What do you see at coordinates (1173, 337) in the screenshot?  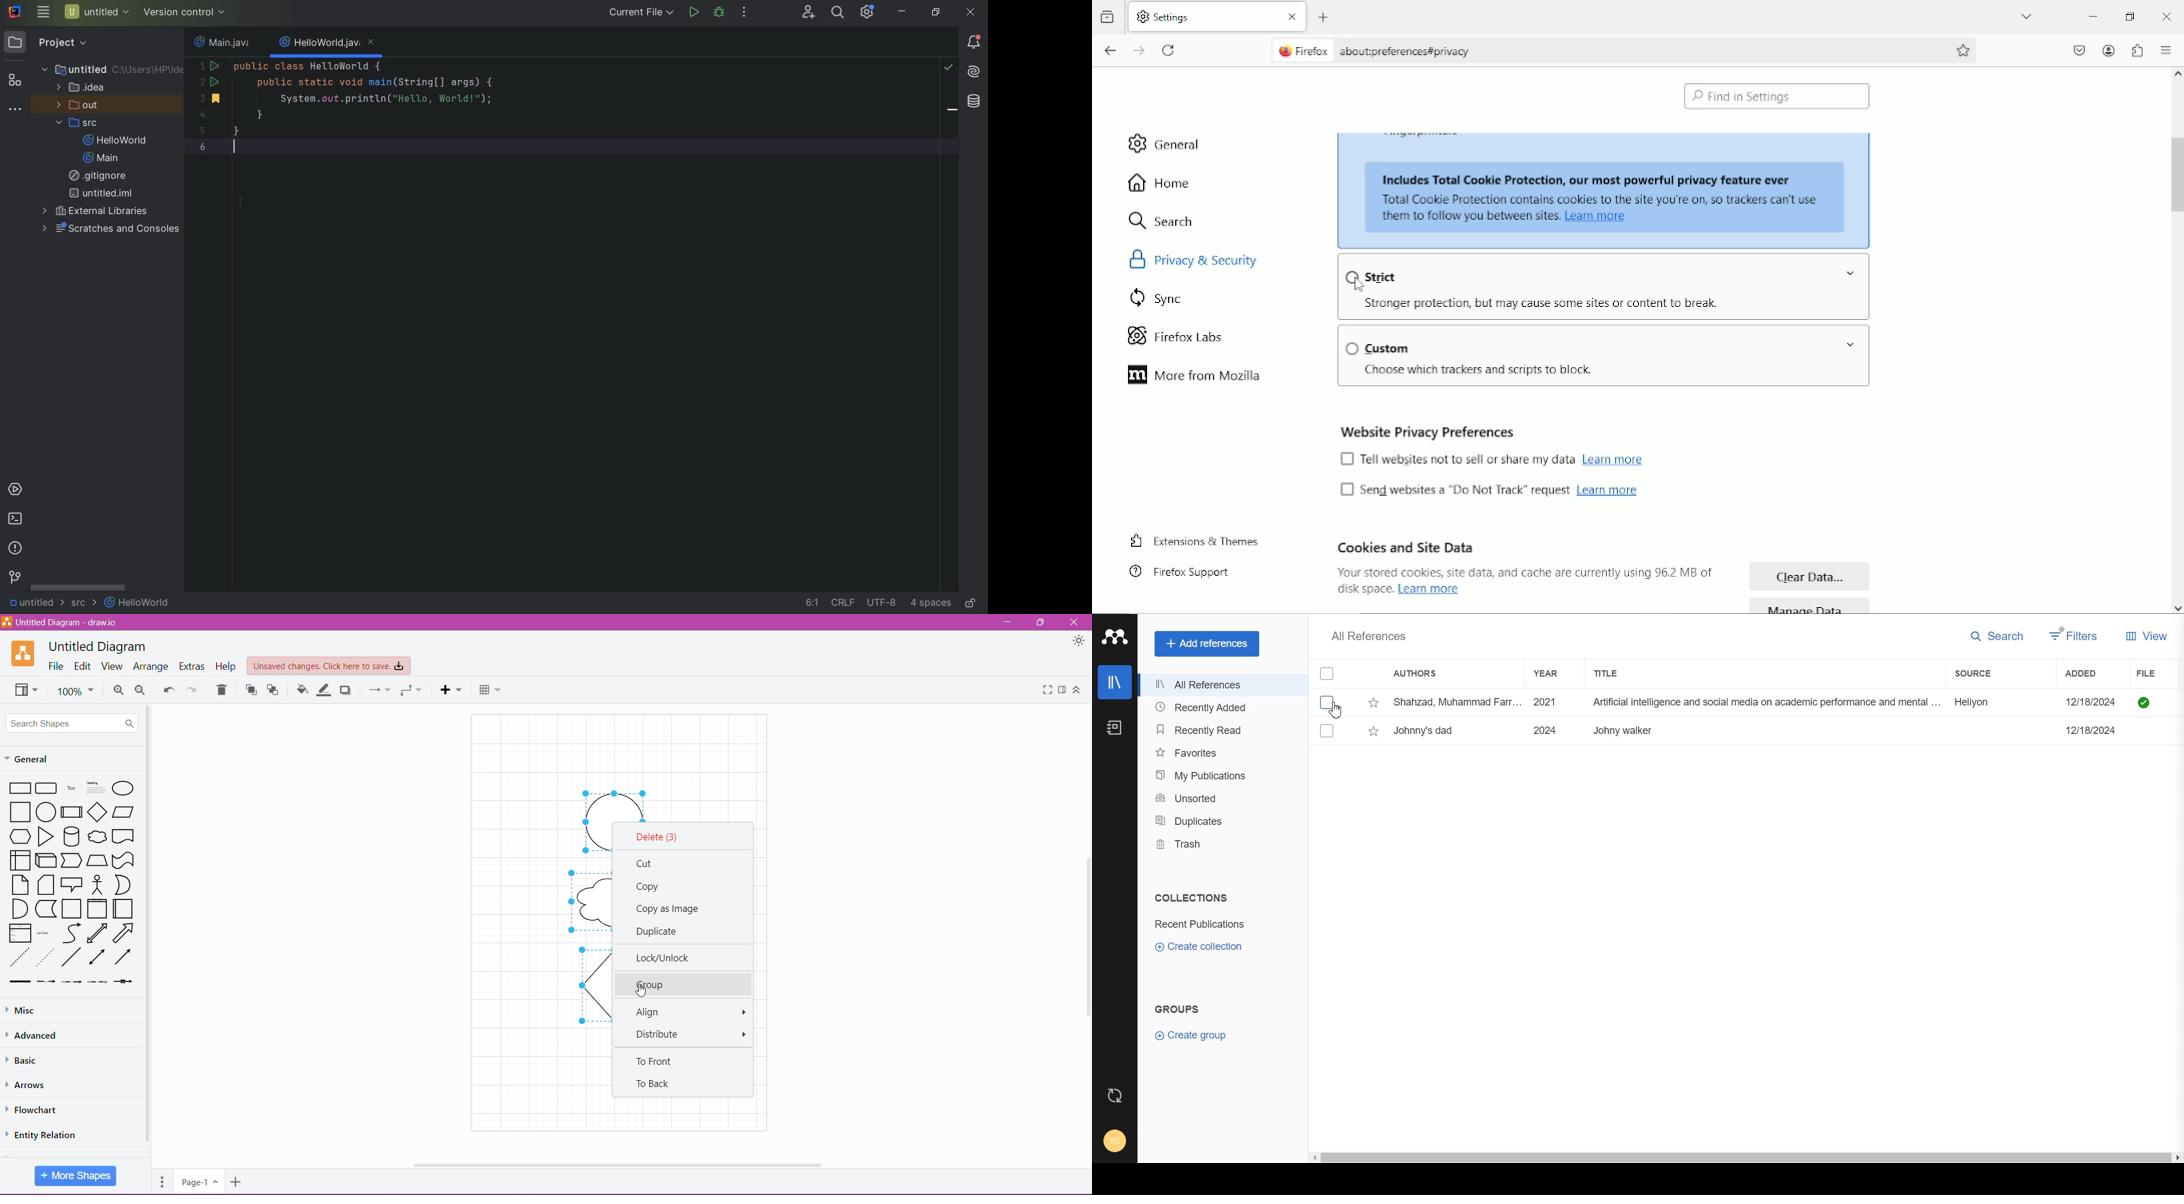 I see `firefox labs` at bounding box center [1173, 337].